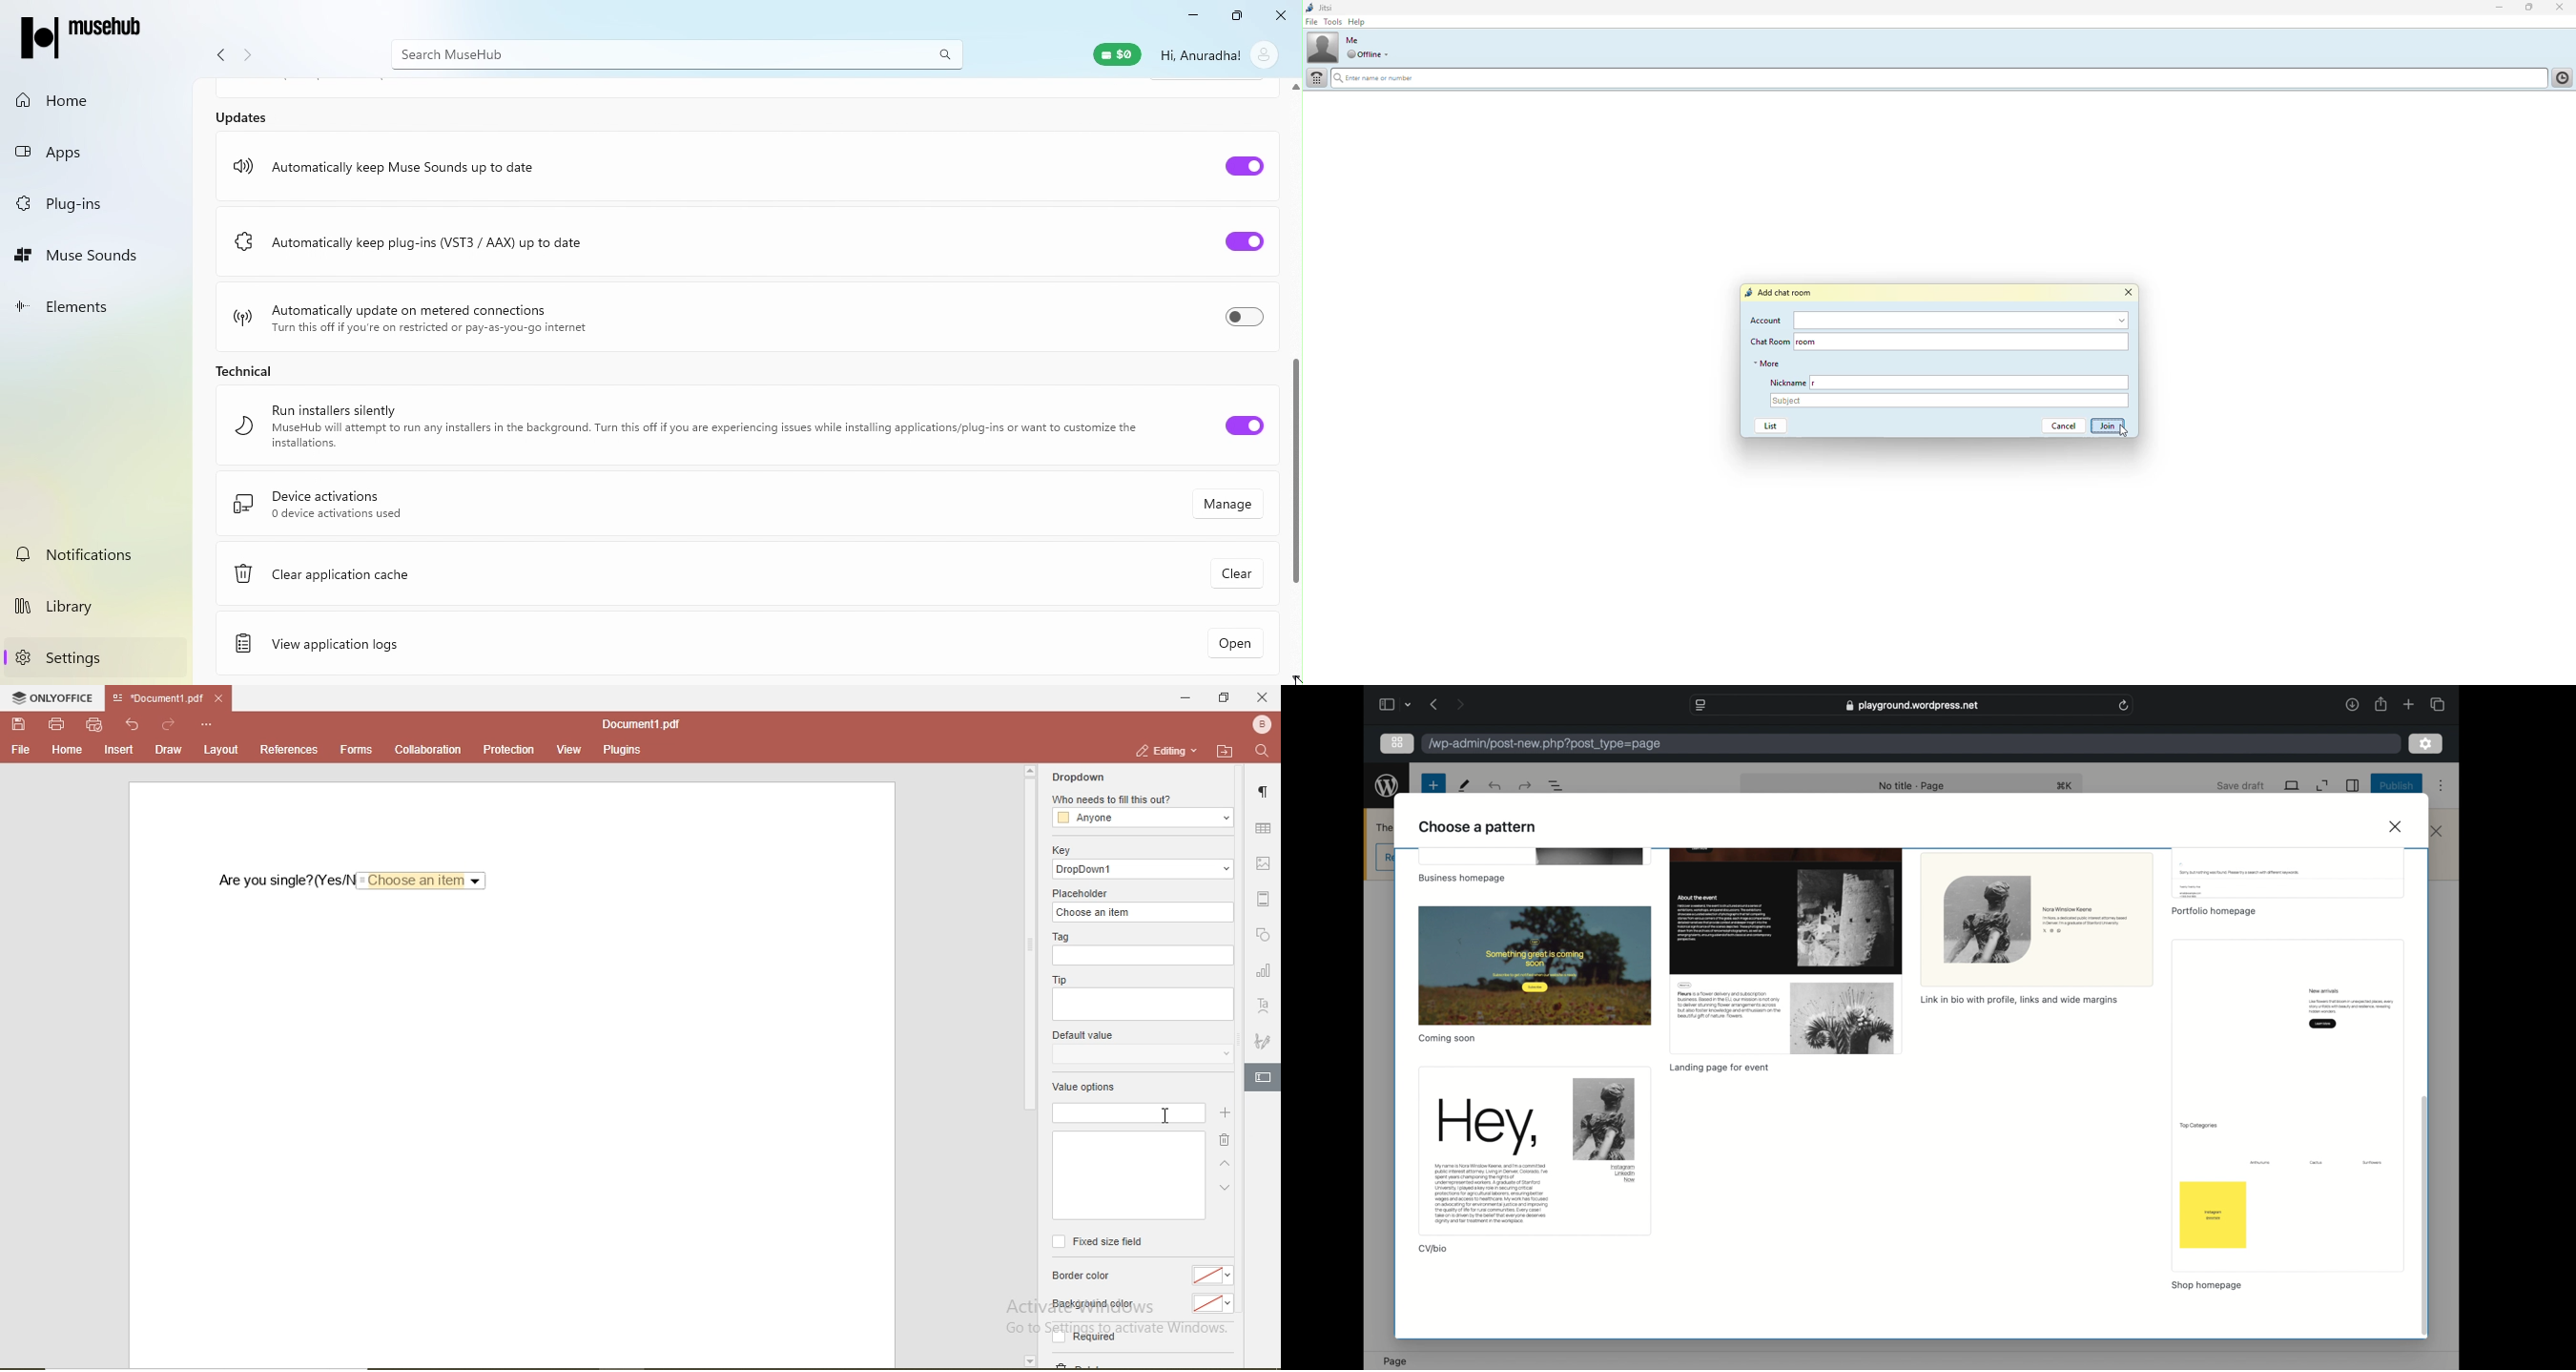 The height and width of the screenshot is (1372, 2576). Describe the element at coordinates (2207, 1285) in the screenshot. I see `shop homepage` at that location.